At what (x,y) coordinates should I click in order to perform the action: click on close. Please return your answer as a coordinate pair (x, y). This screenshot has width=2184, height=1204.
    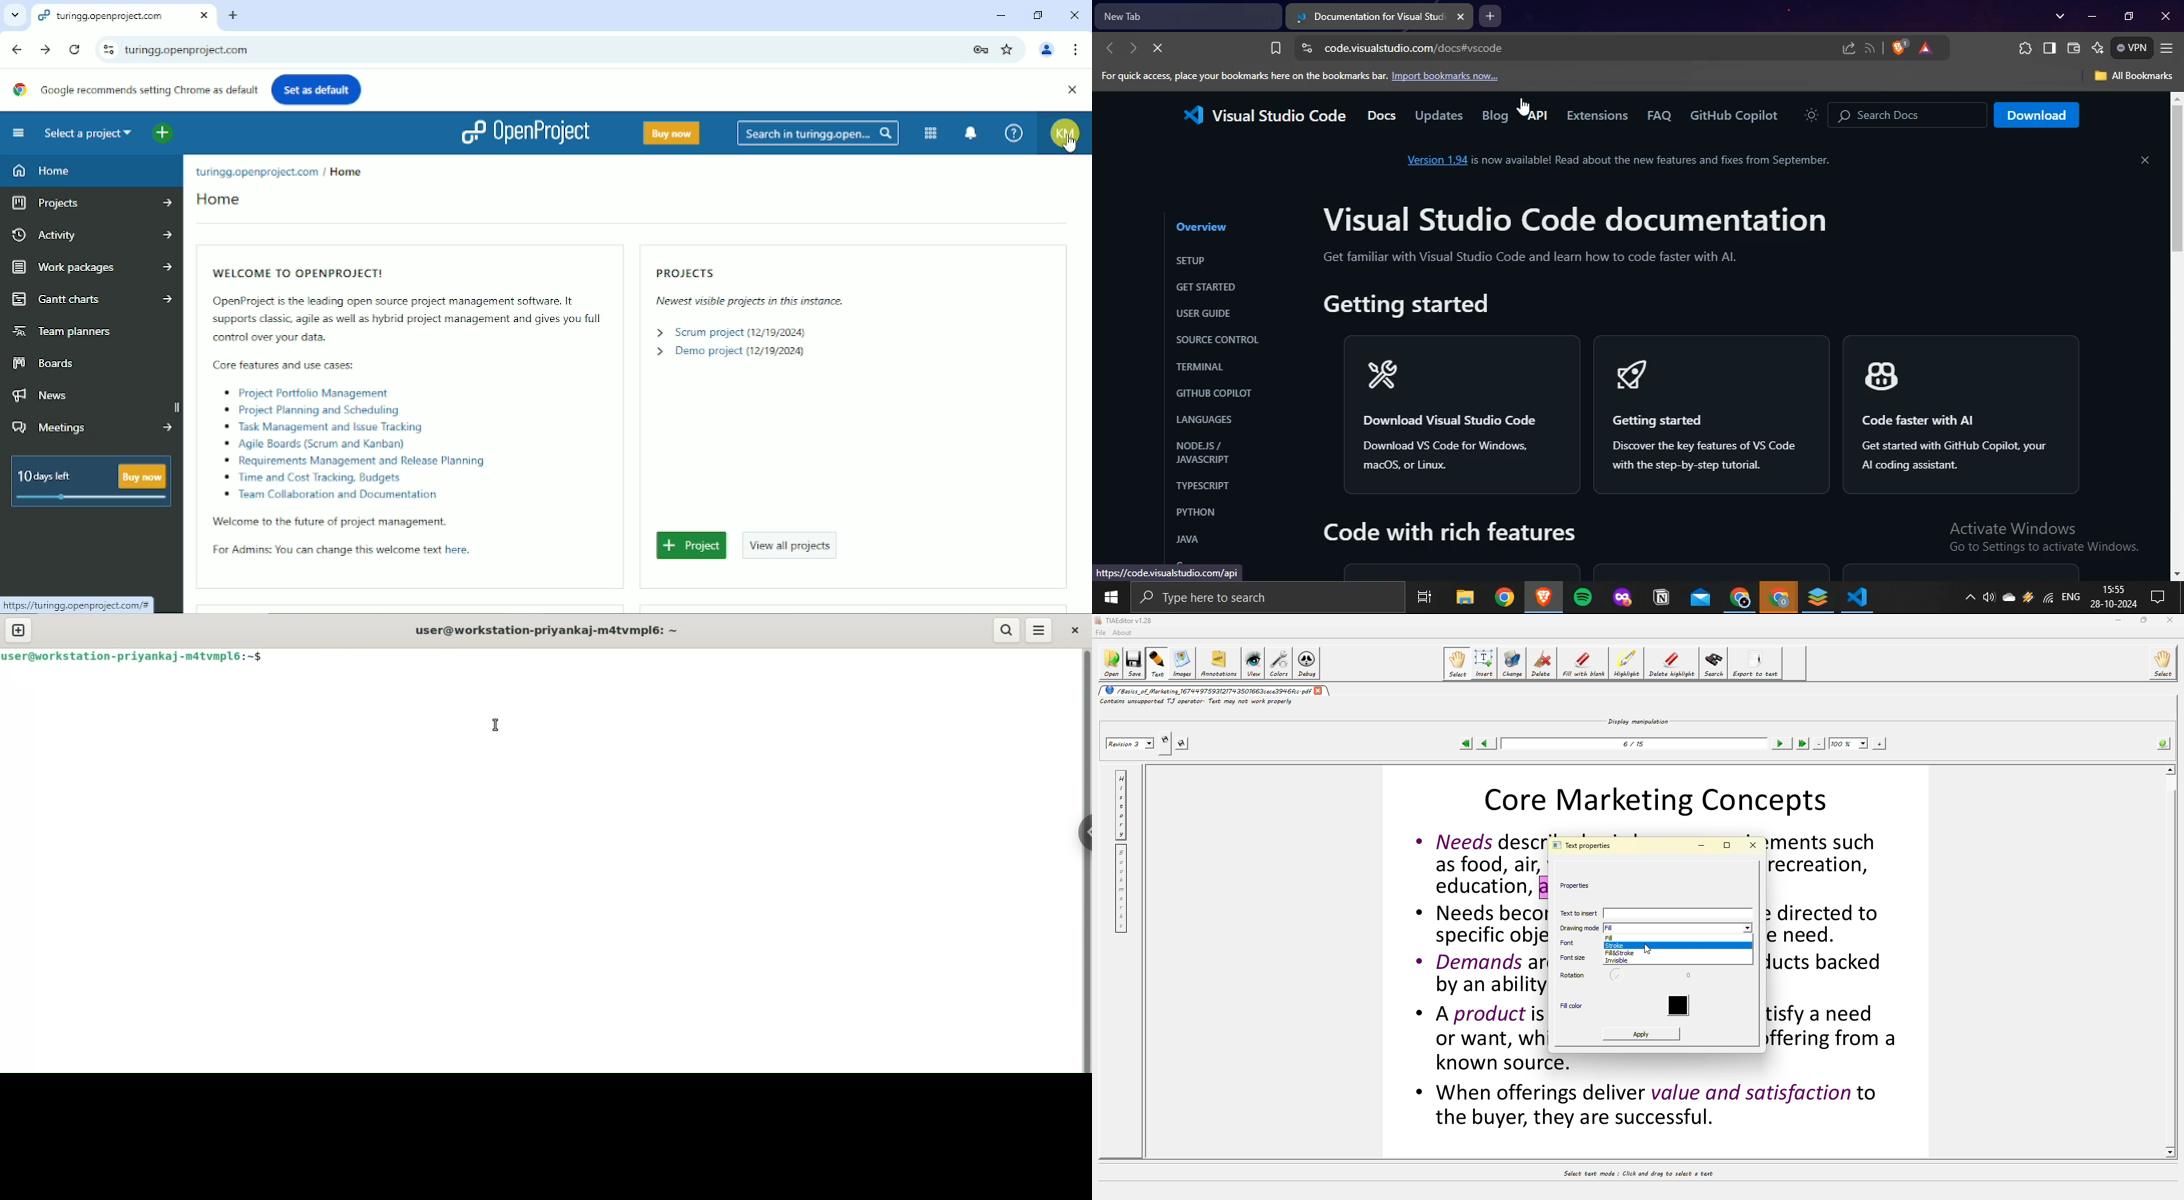
    Looking at the image, I should click on (2166, 15).